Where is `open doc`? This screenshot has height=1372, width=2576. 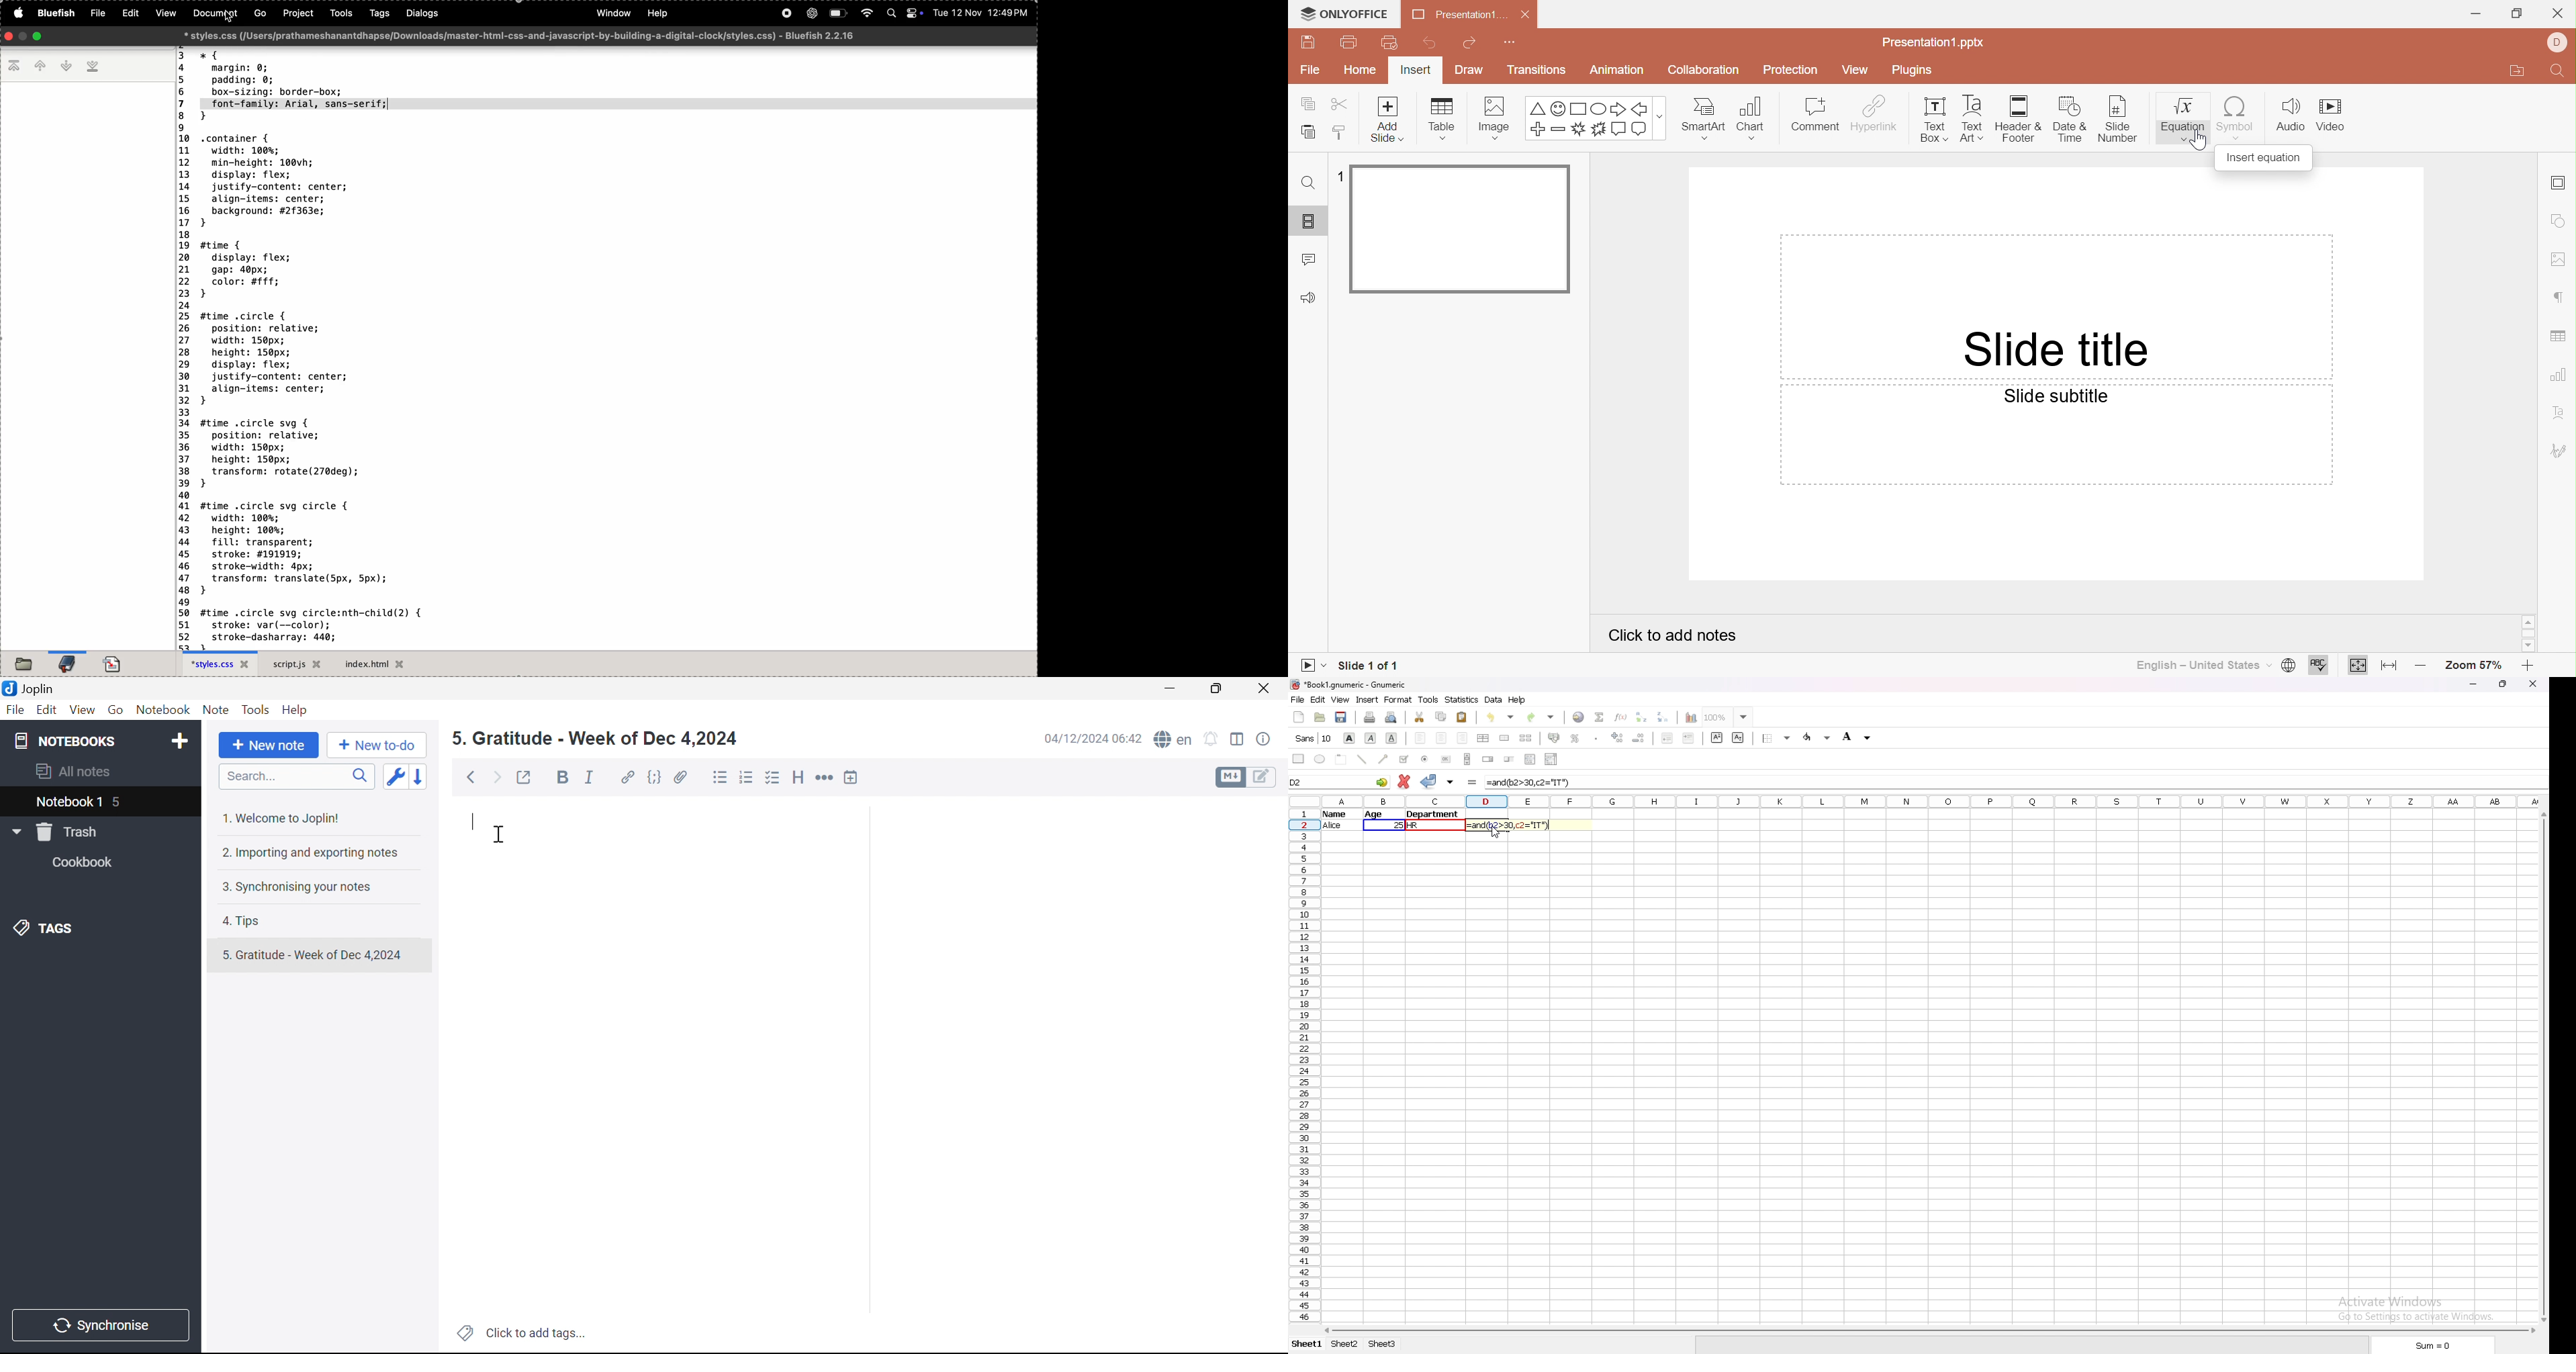
open doc is located at coordinates (116, 661).